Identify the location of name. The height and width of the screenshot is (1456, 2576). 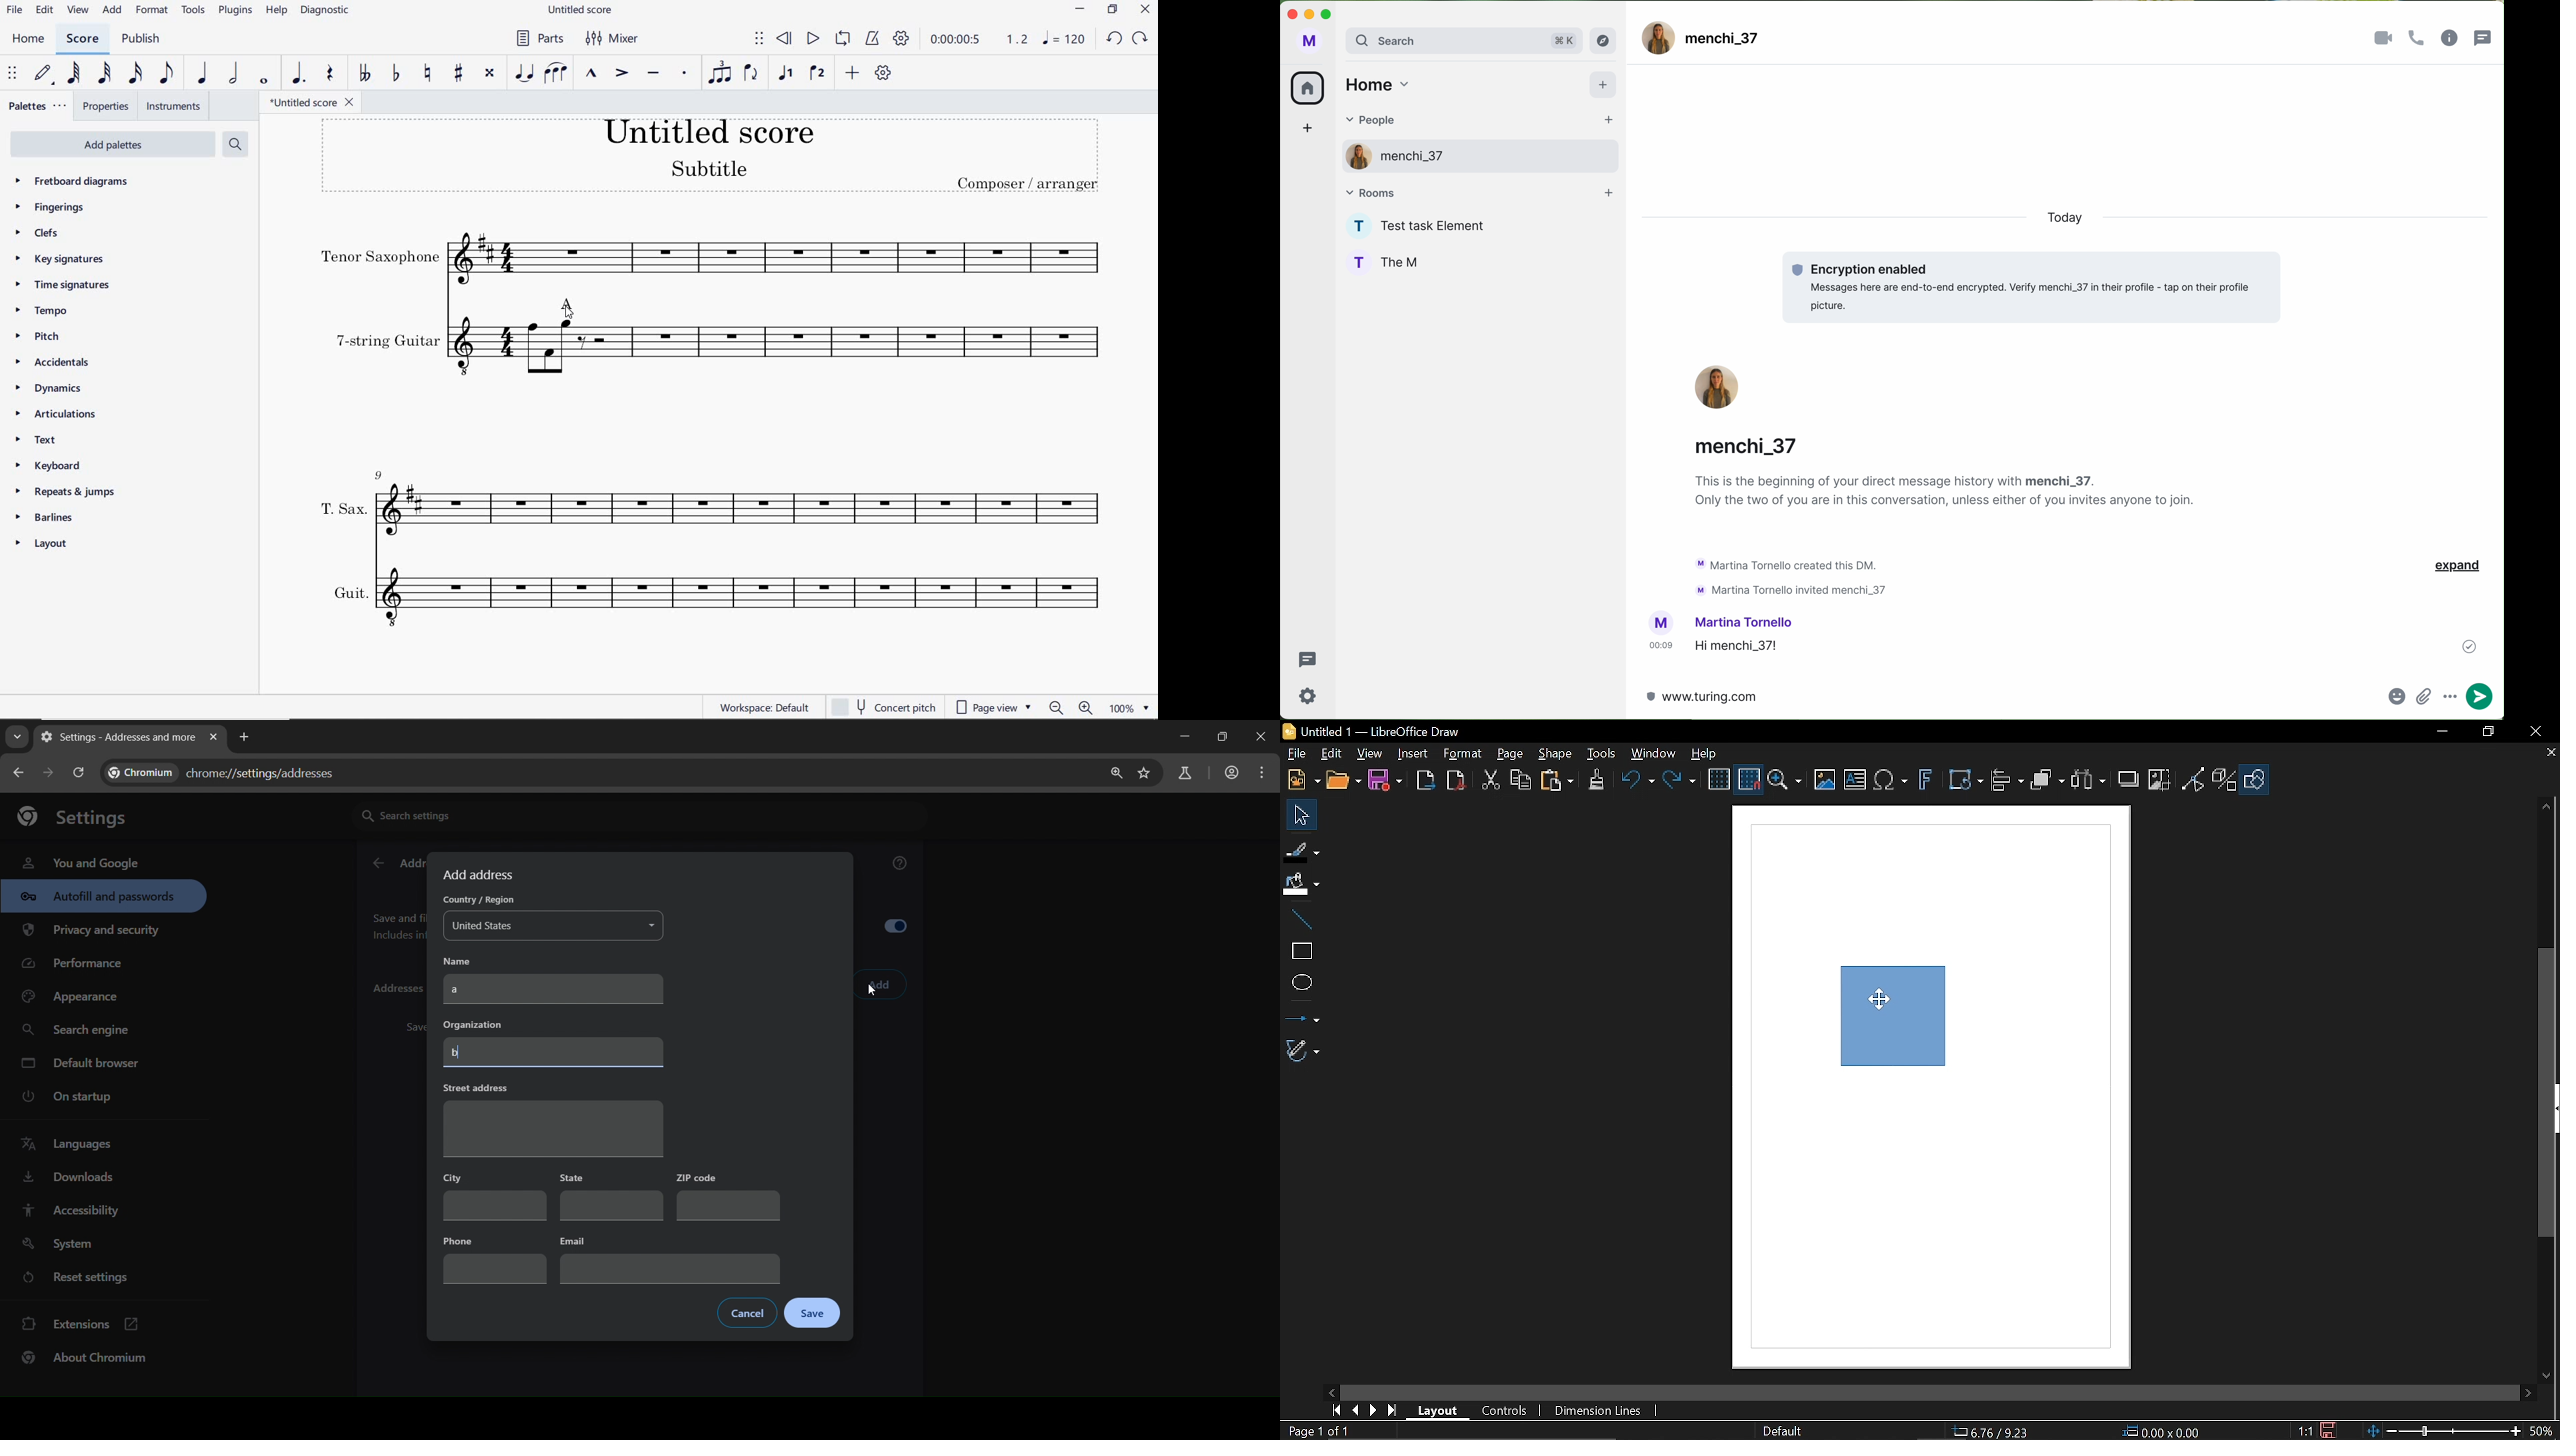
(467, 961).